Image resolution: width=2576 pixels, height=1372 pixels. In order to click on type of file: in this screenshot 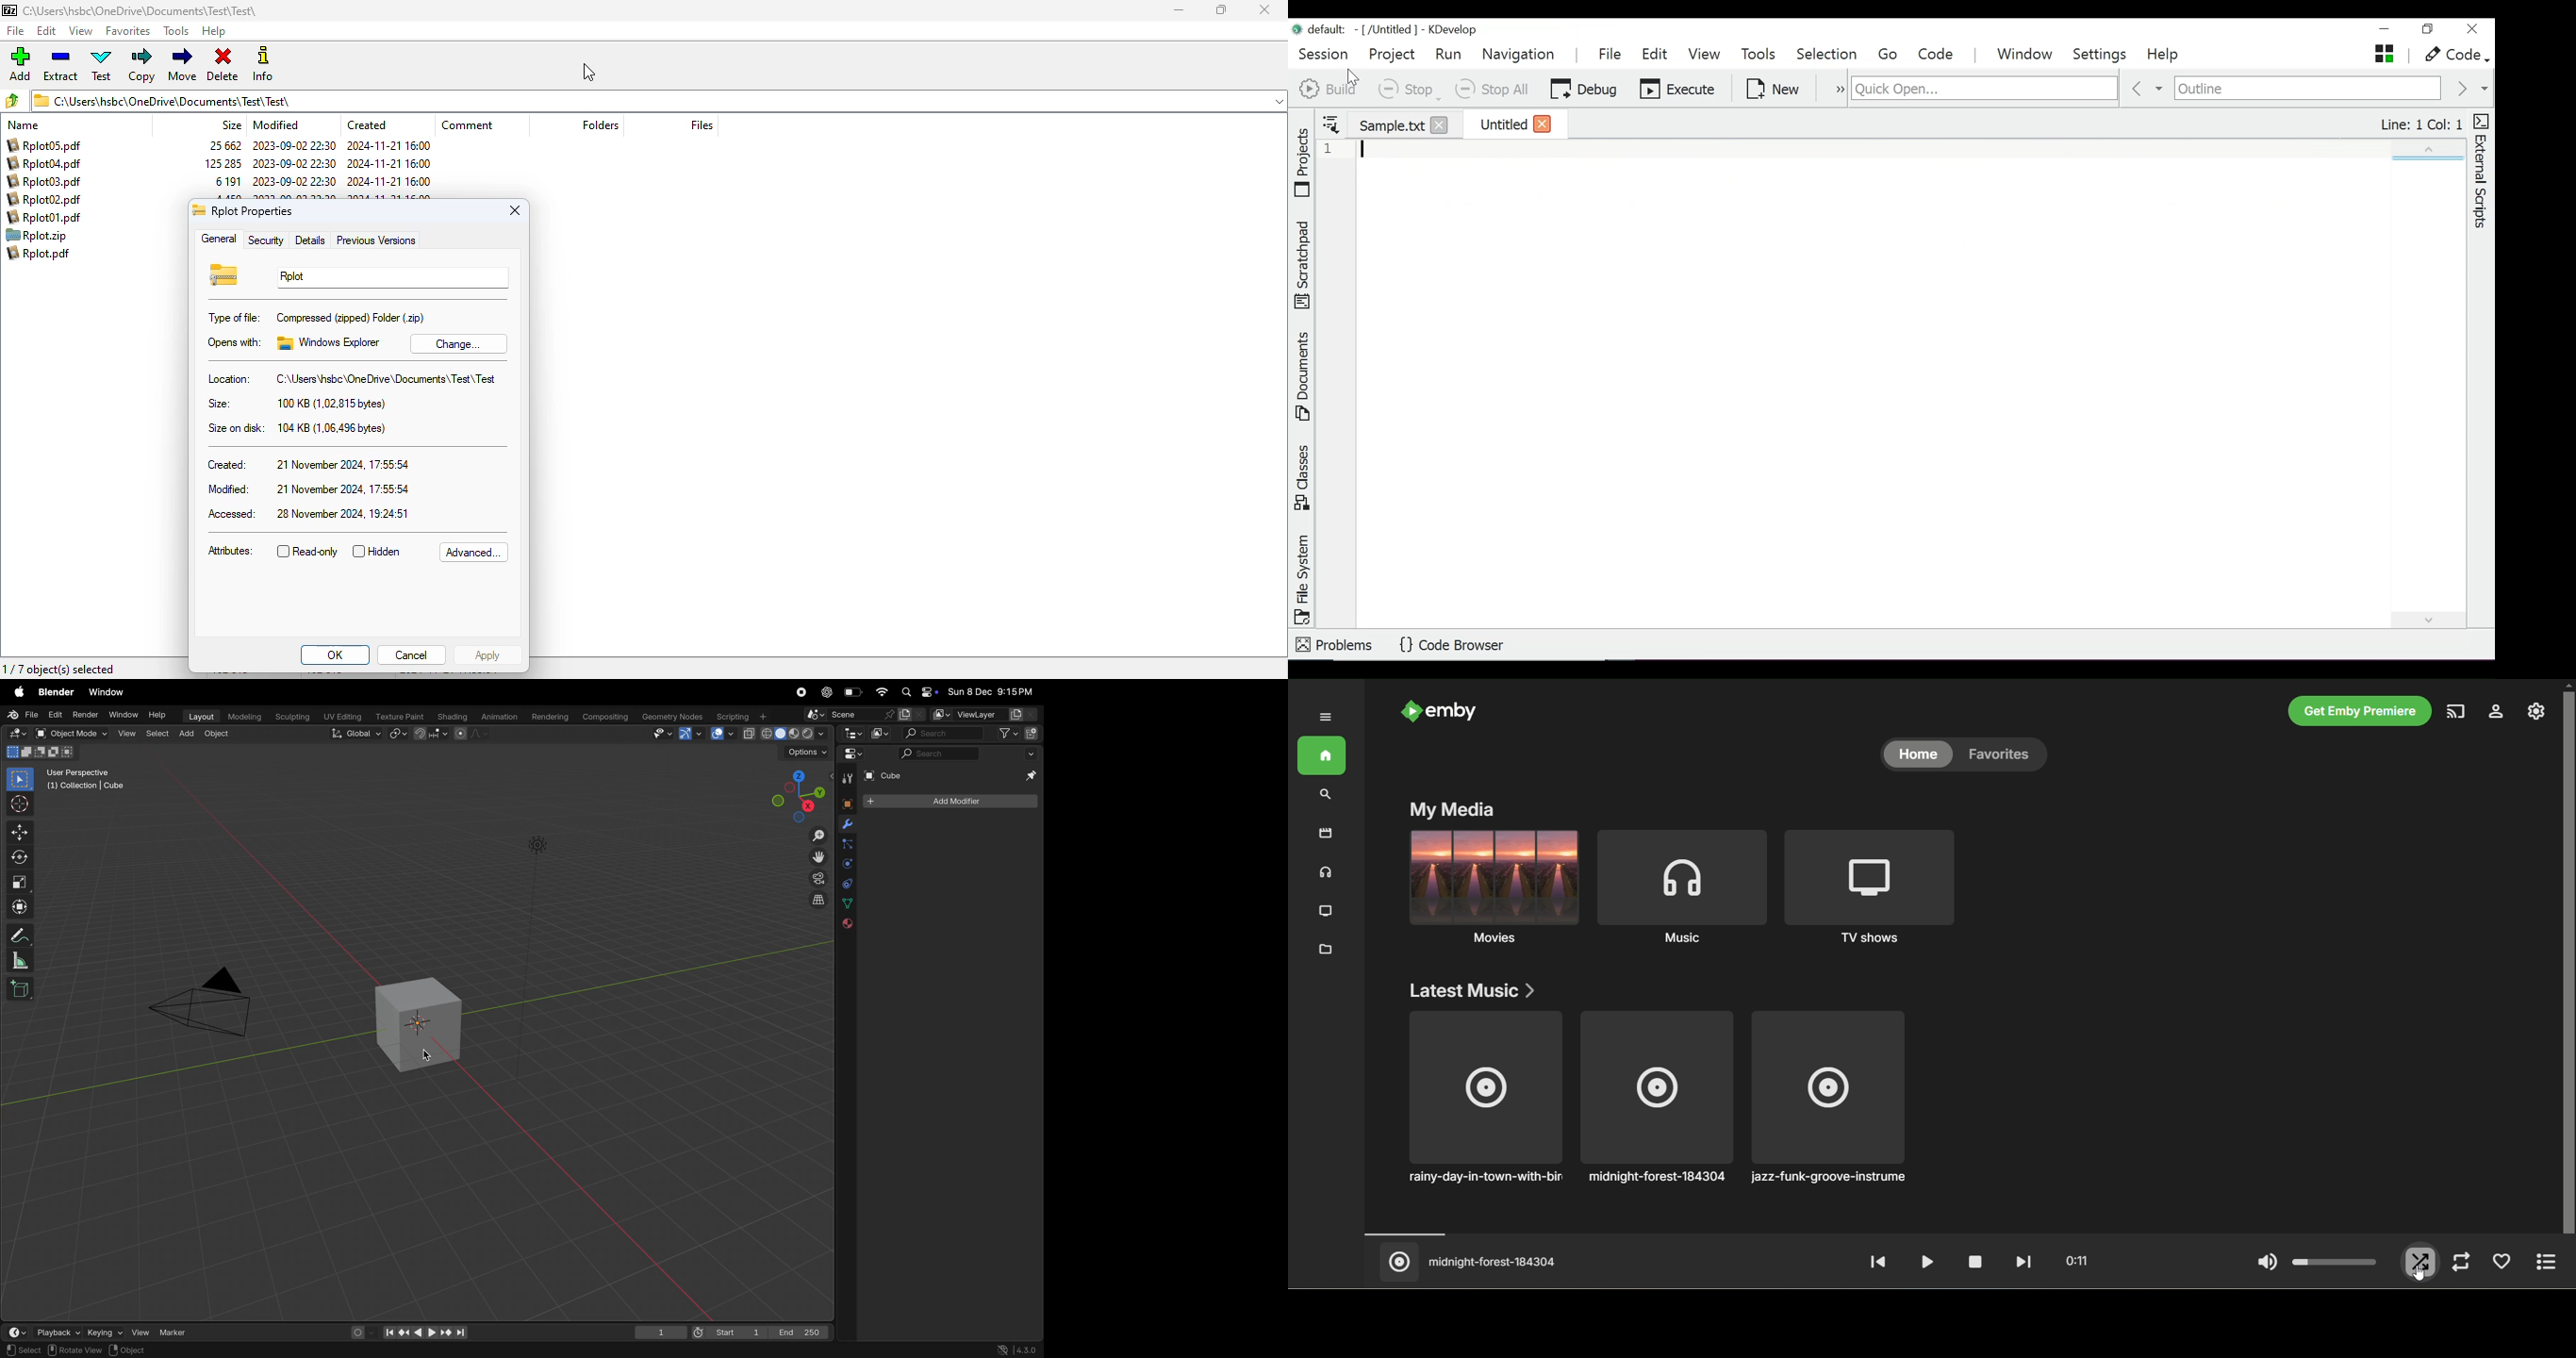, I will do `click(236, 318)`.